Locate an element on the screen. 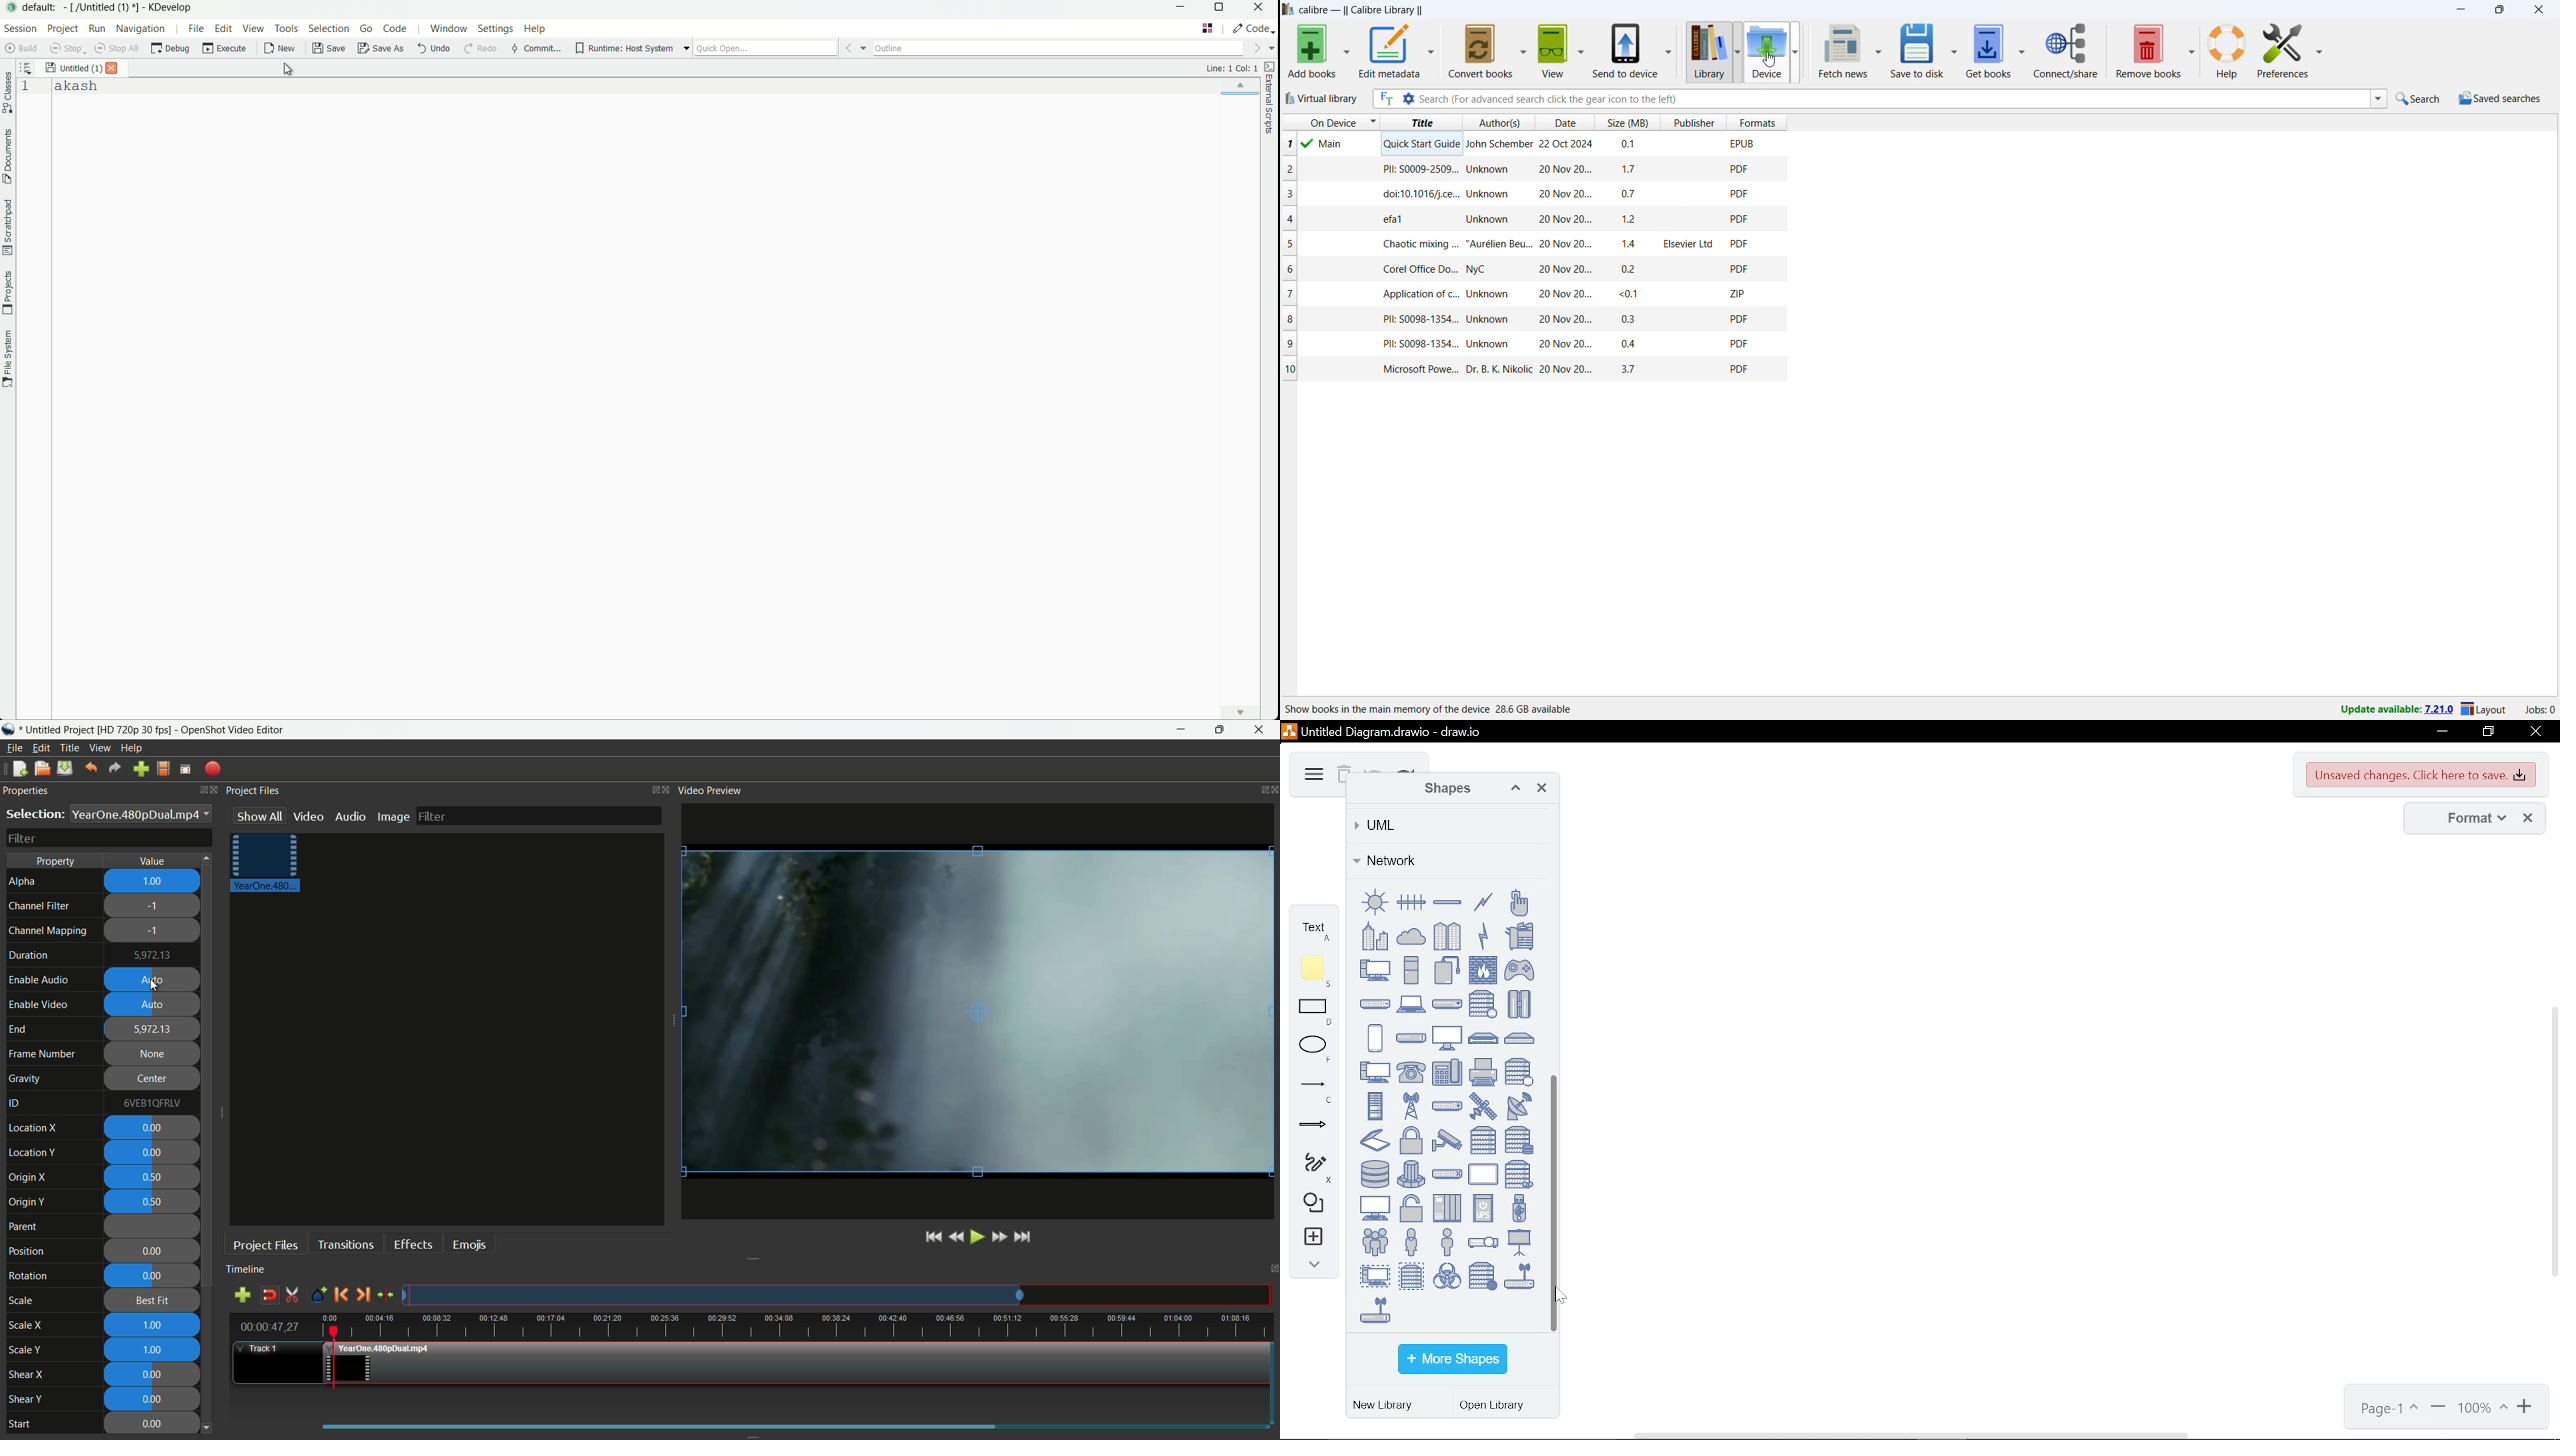  update is located at coordinates (2395, 710).